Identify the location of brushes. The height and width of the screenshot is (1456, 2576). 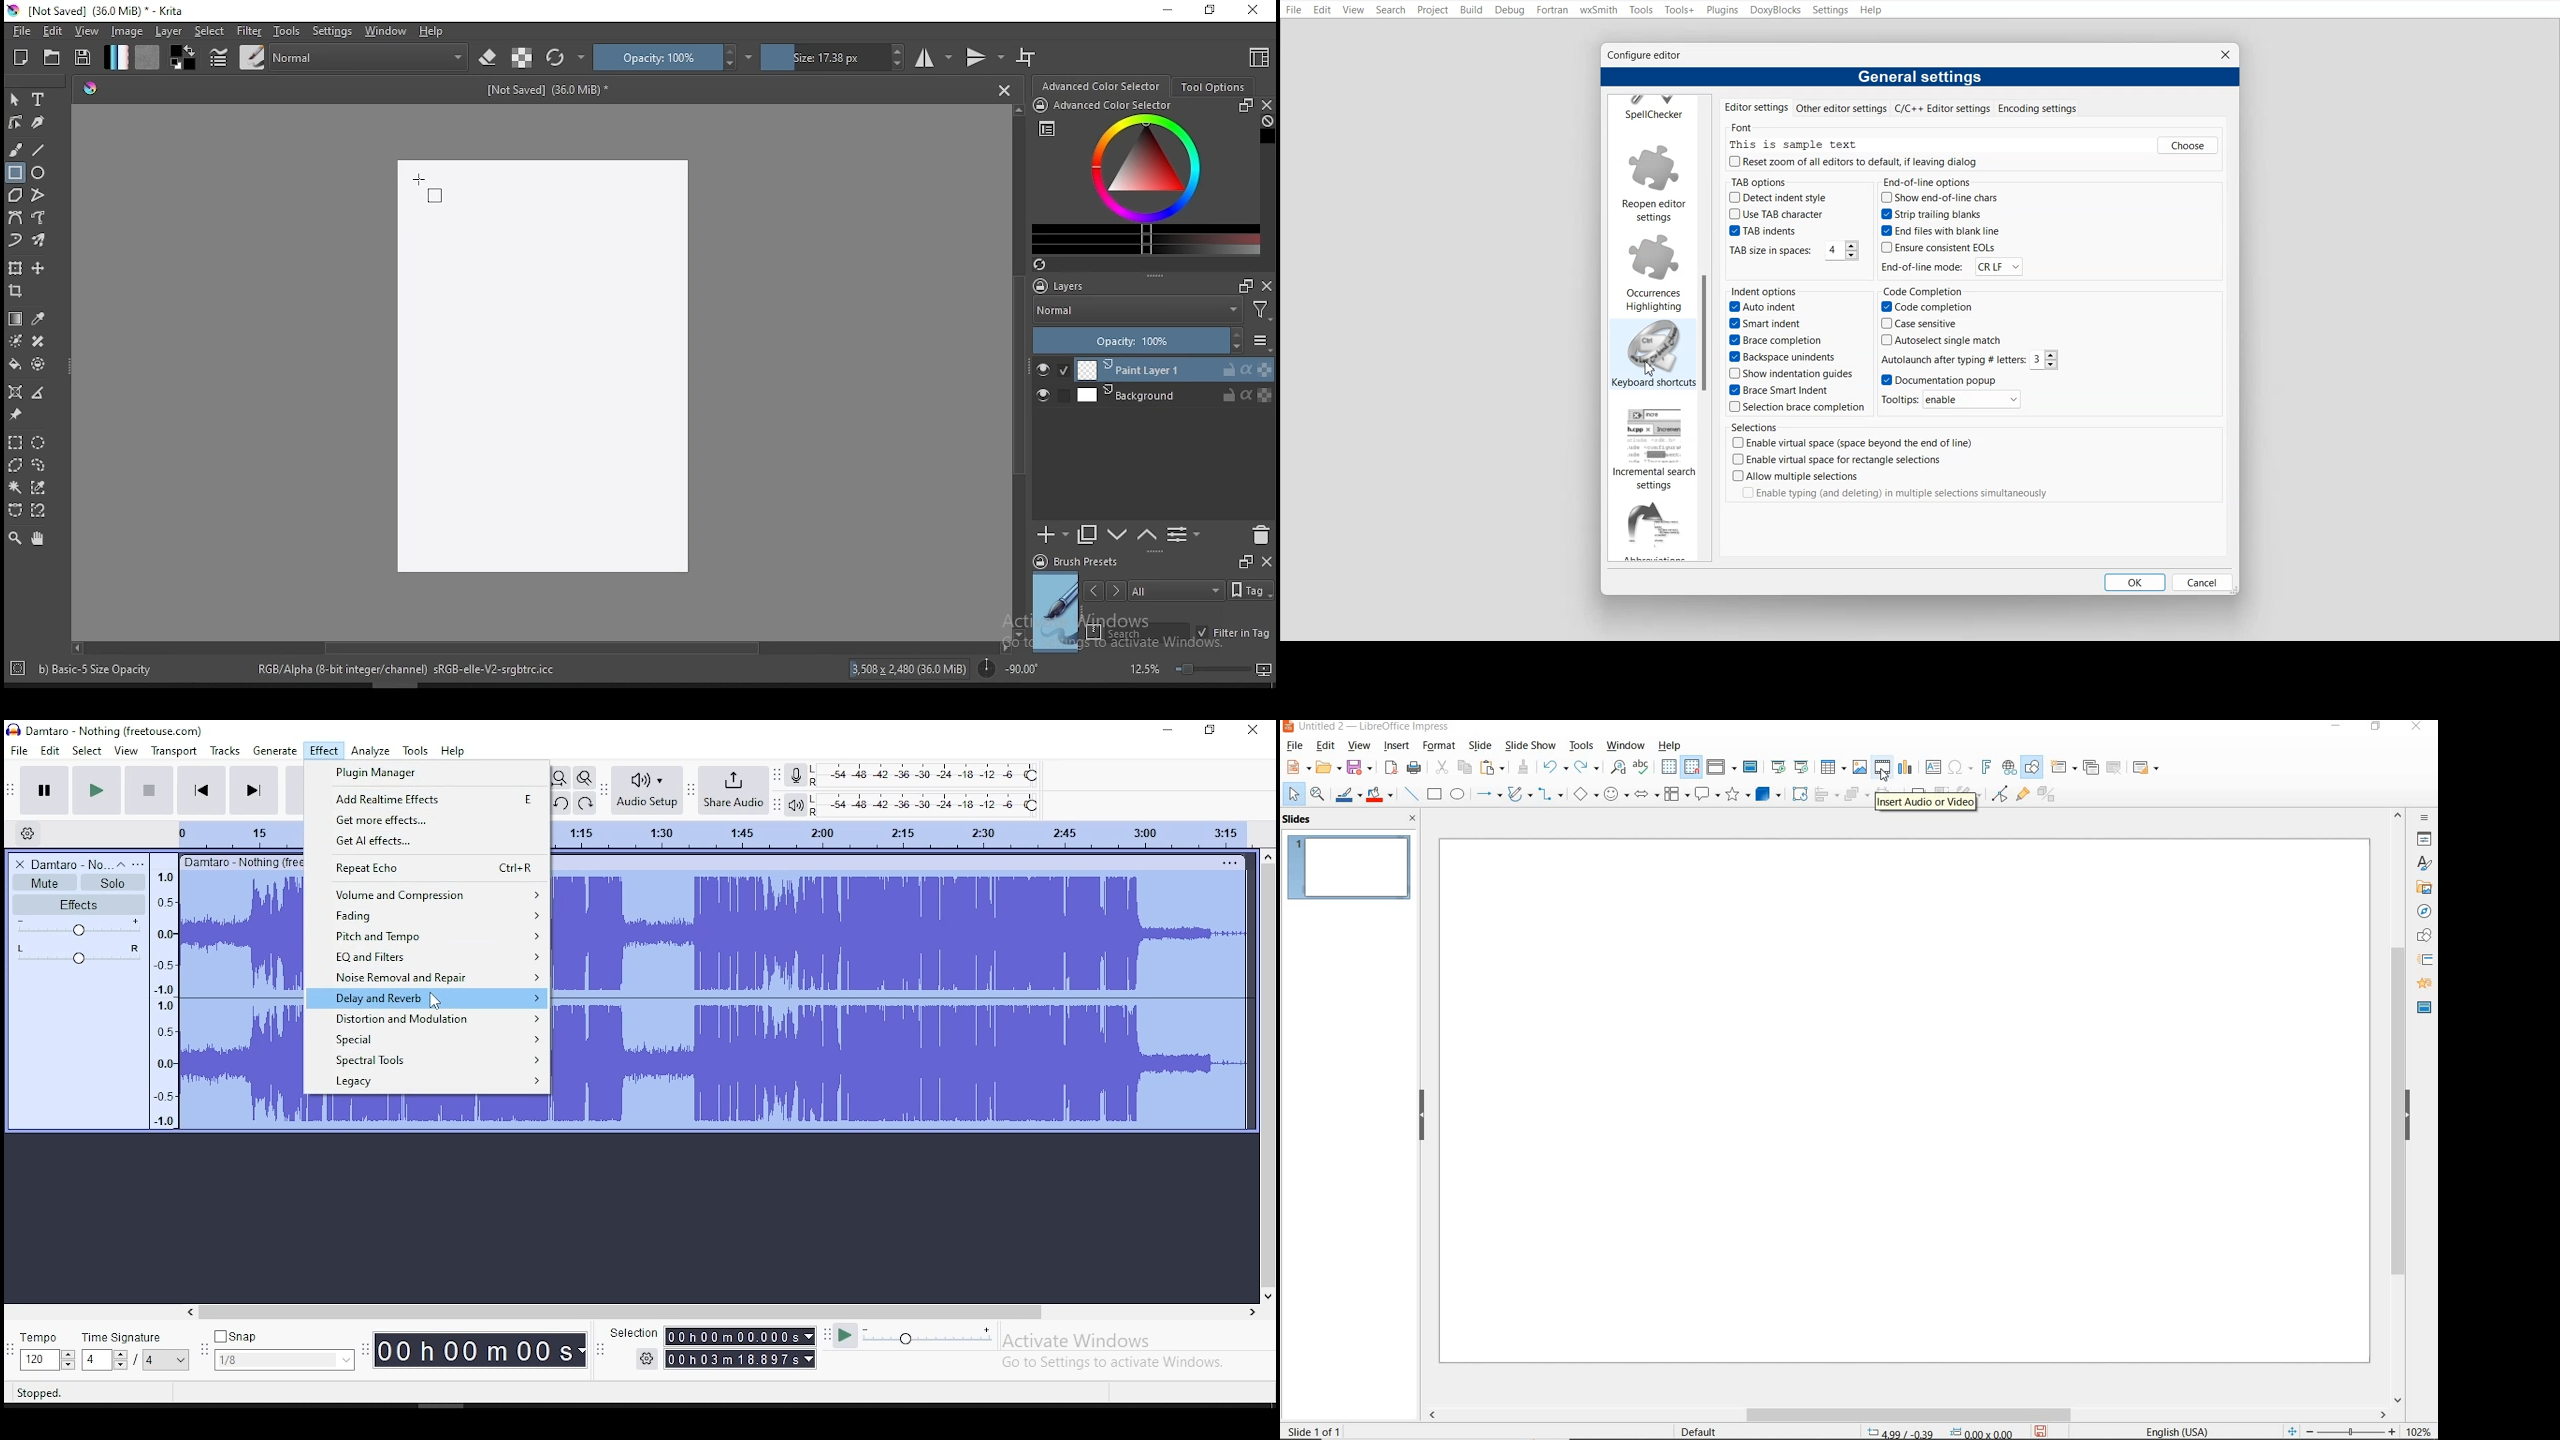
(252, 57).